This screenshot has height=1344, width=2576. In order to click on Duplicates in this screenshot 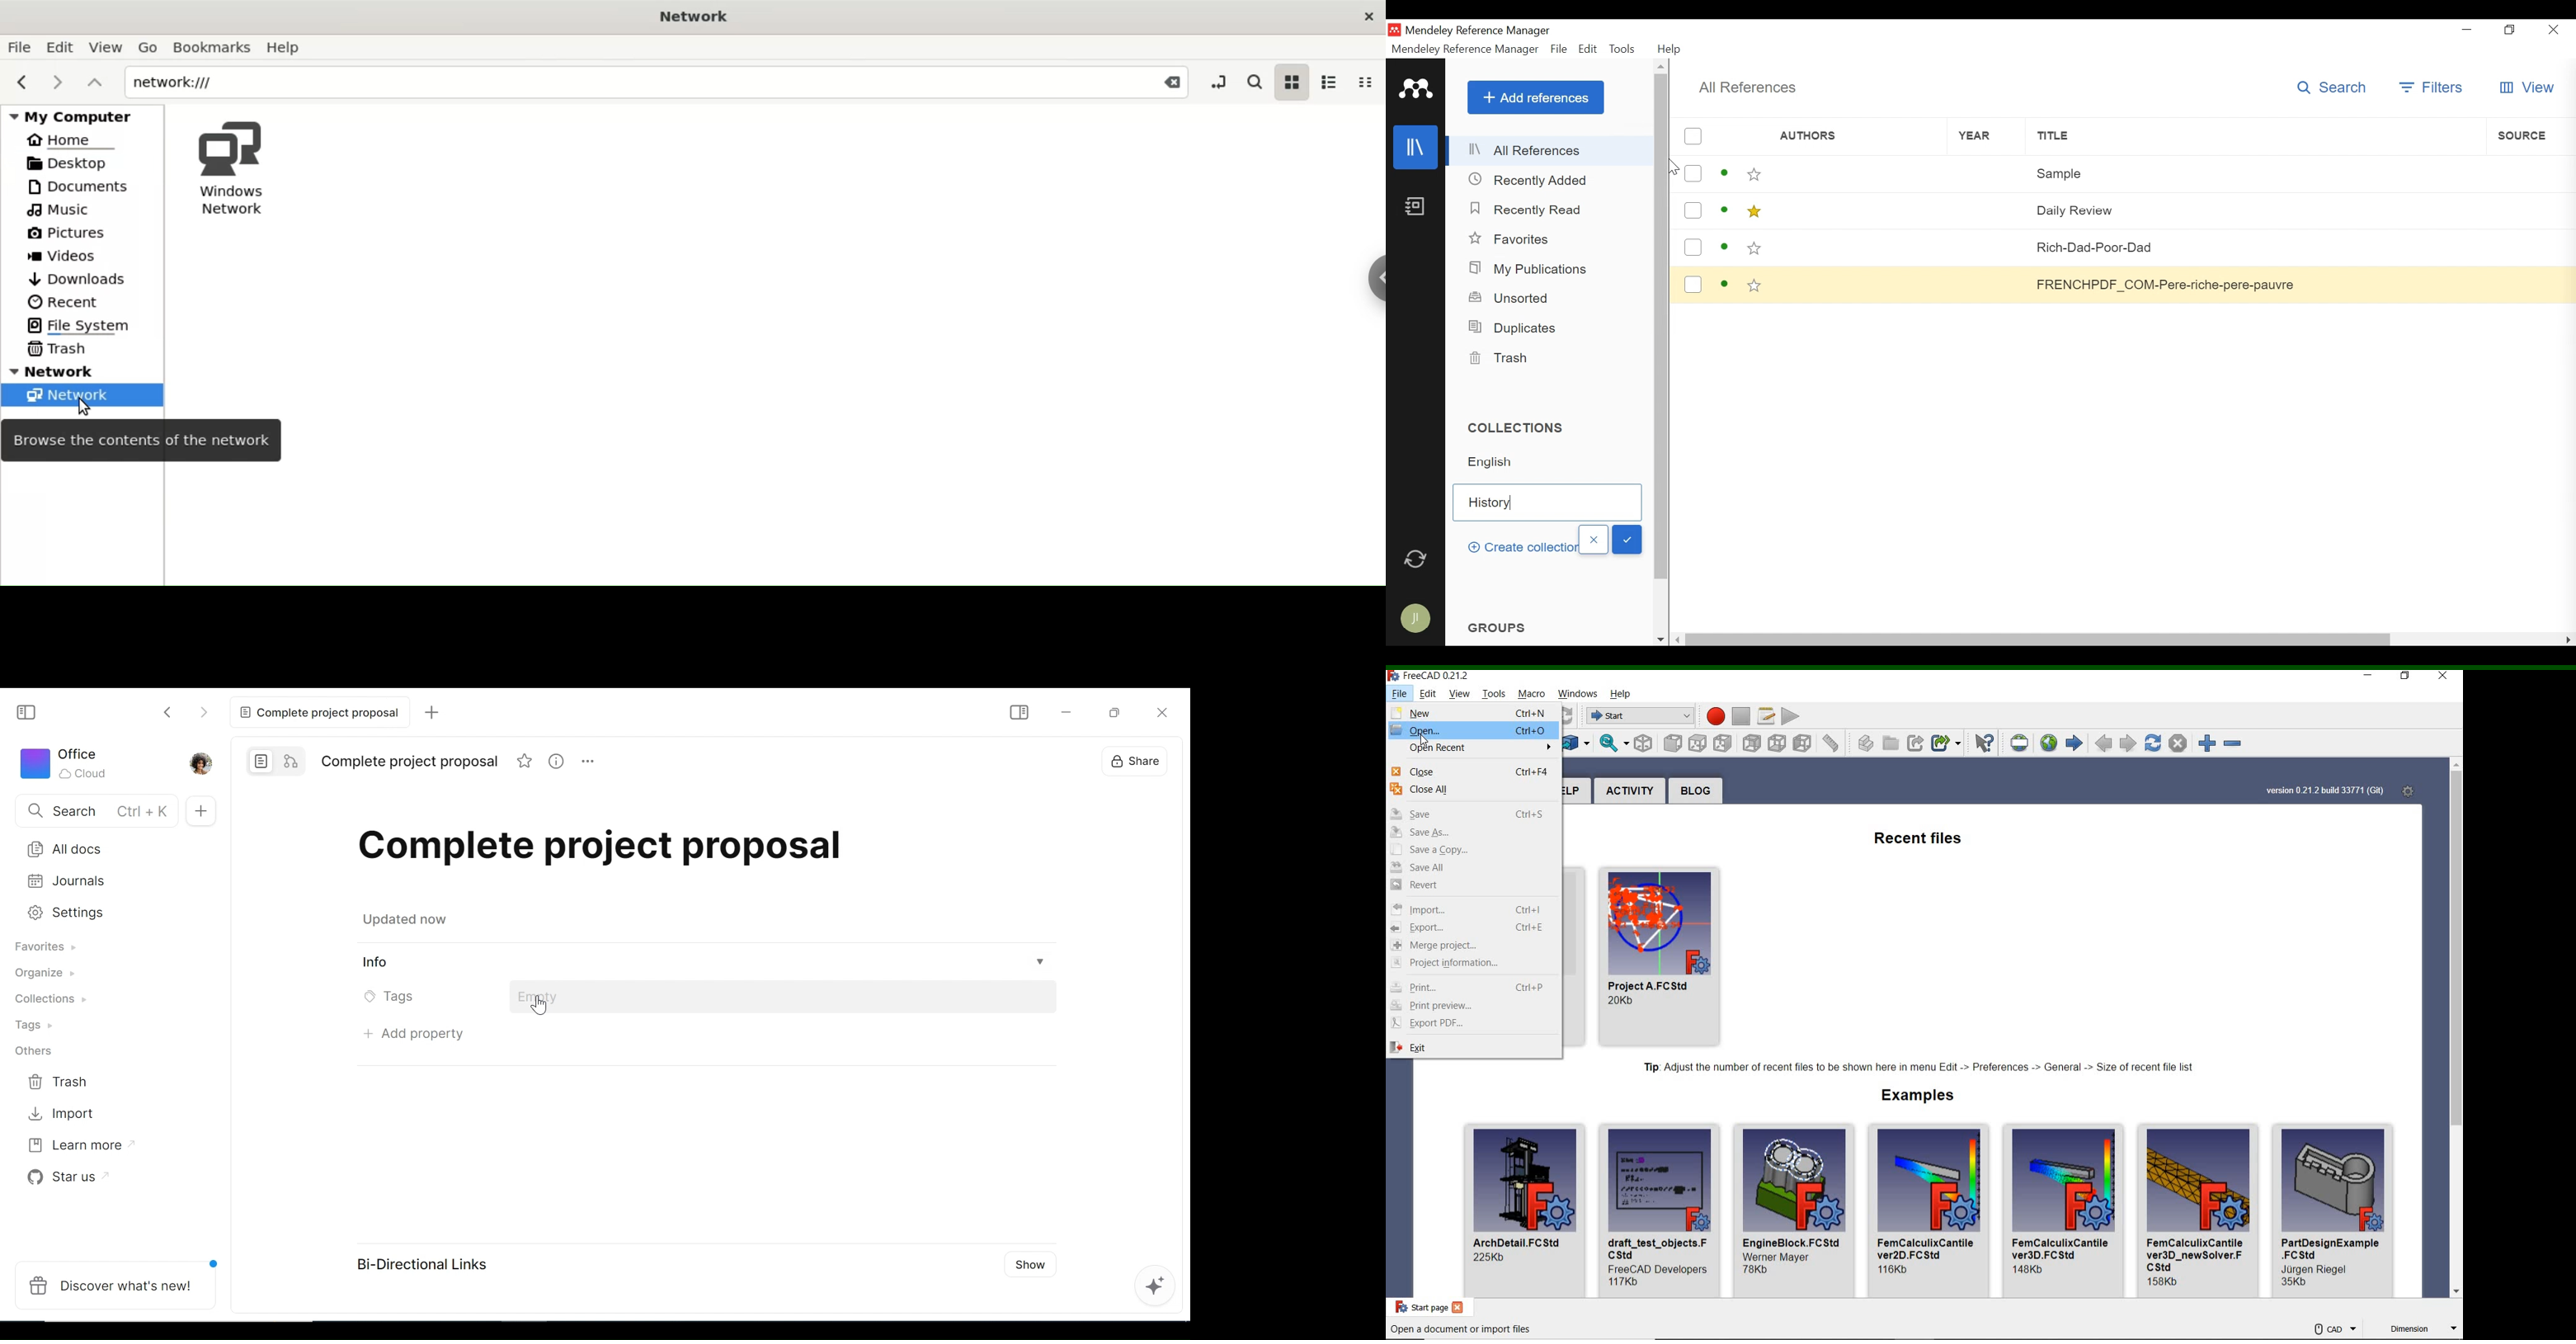, I will do `click(1512, 330)`.